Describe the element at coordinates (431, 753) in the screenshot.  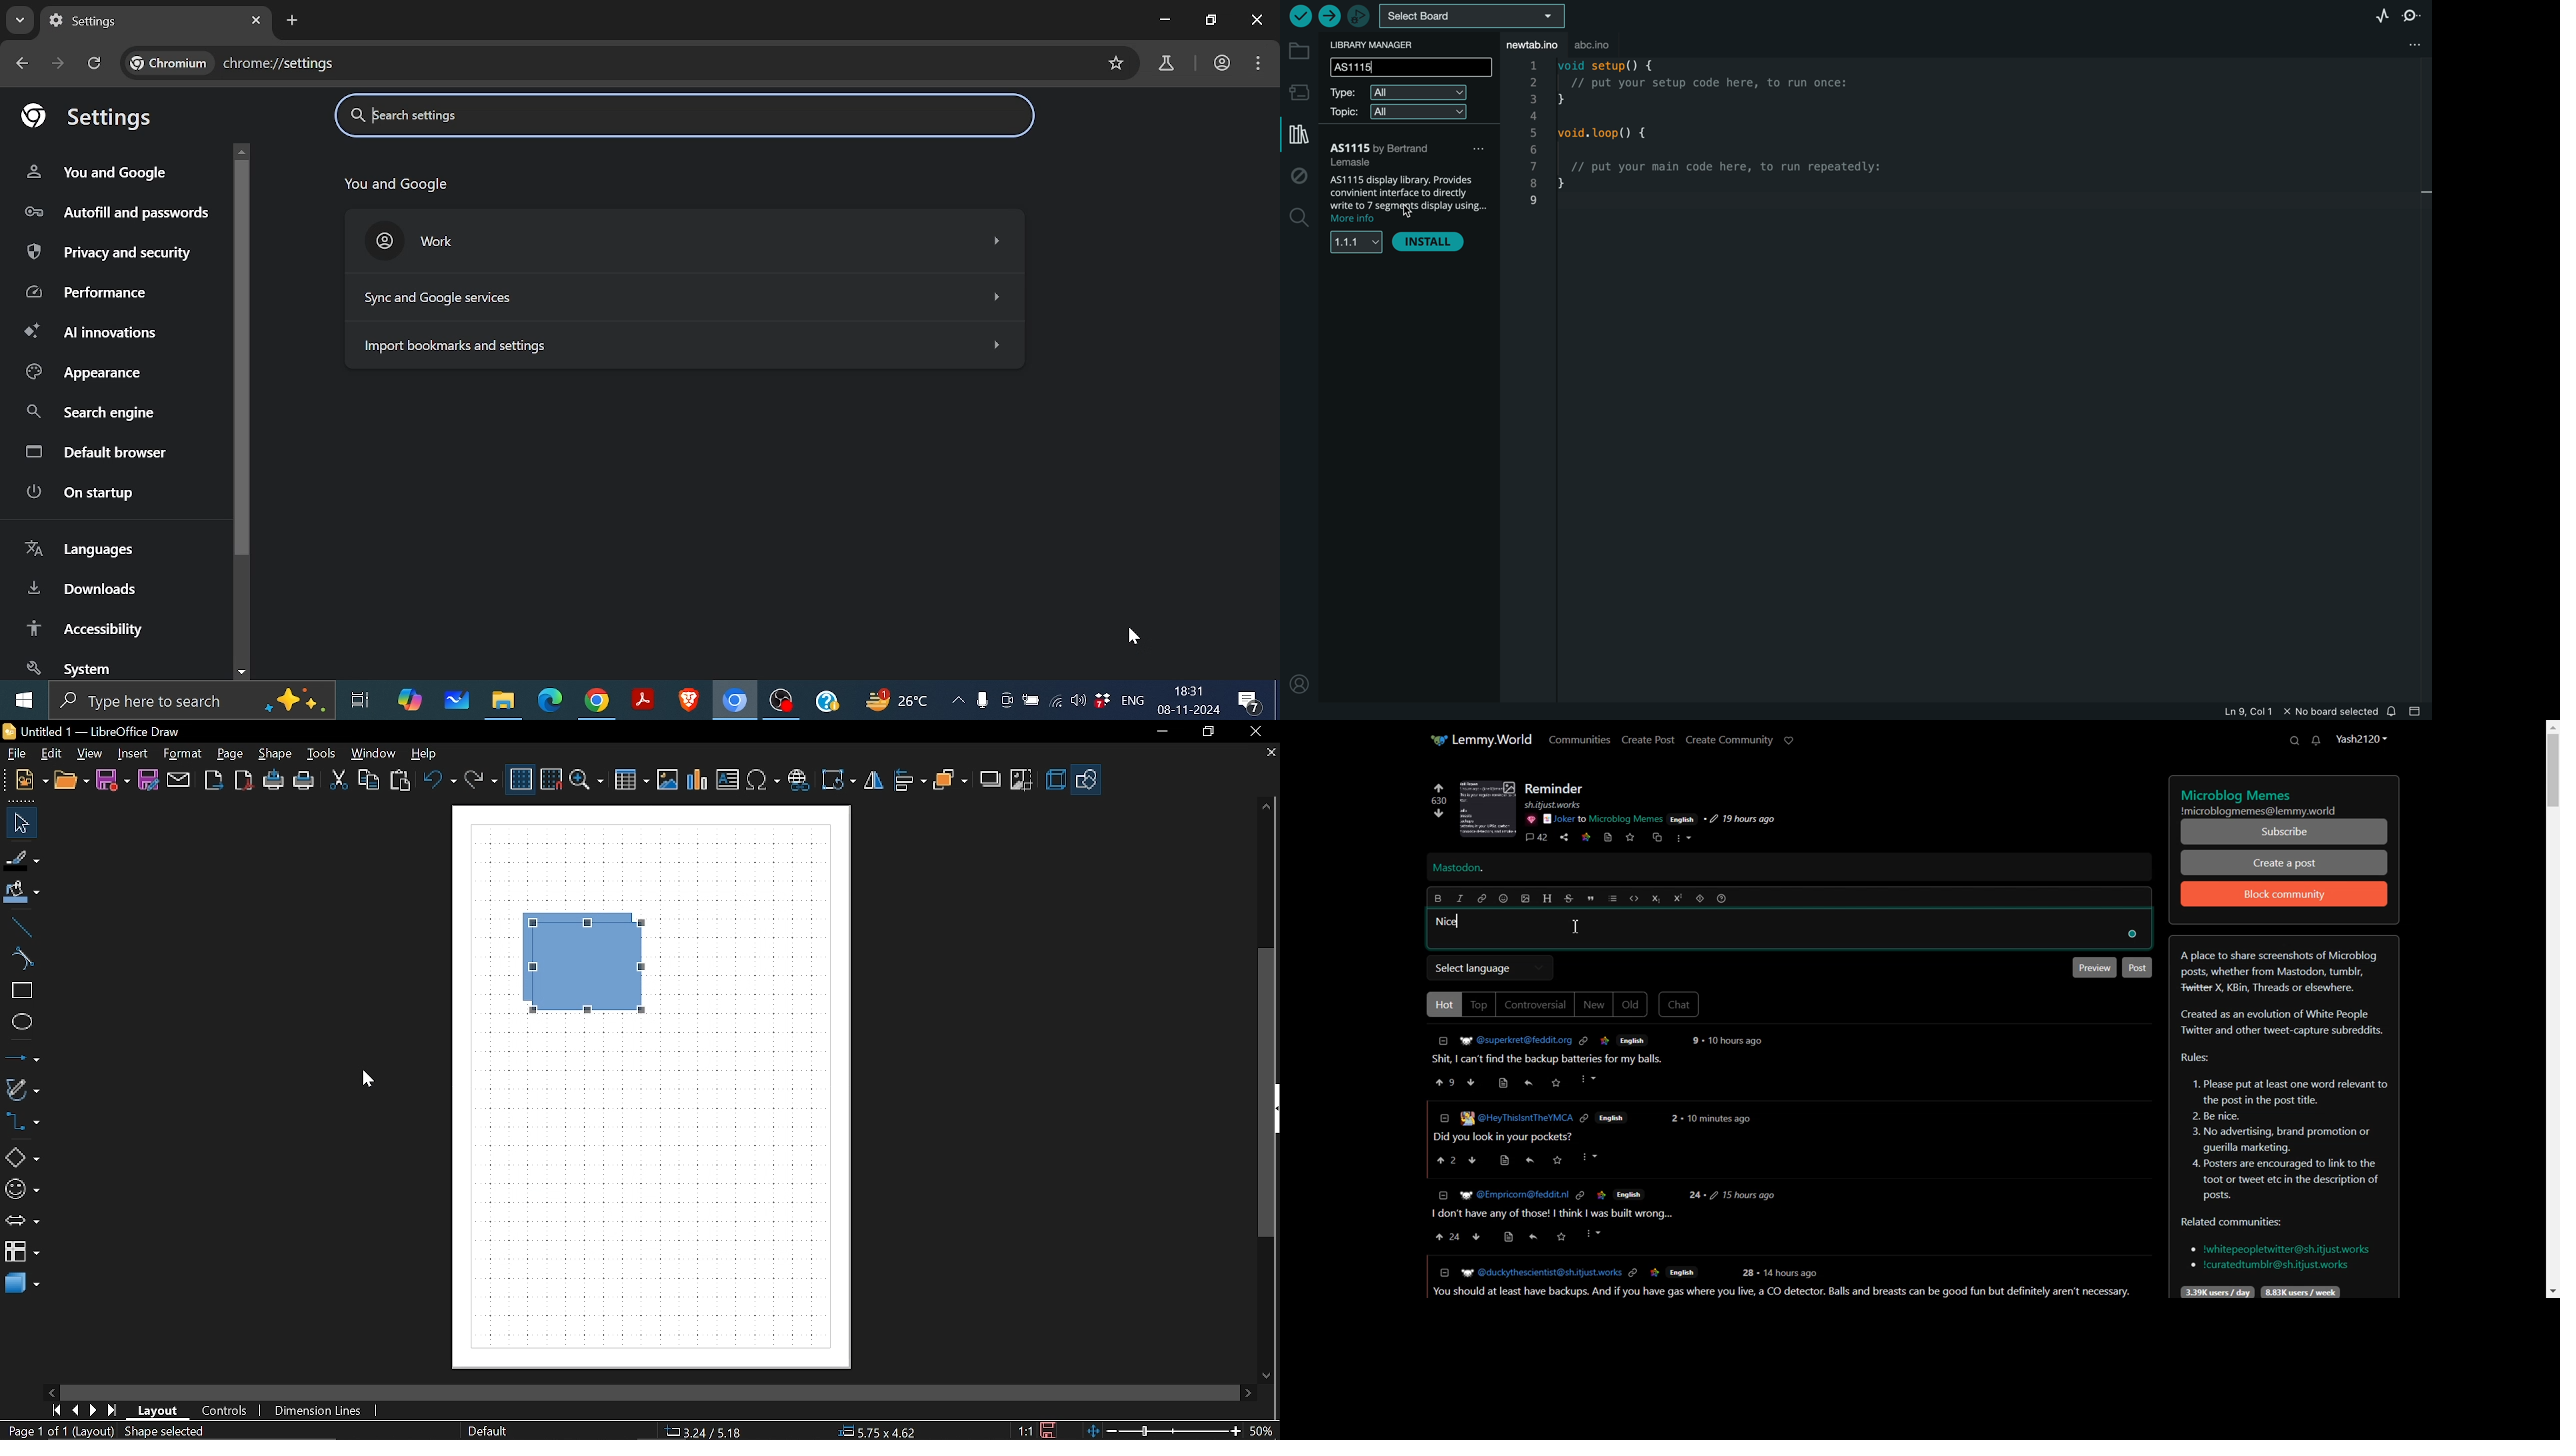
I see `Help` at that location.